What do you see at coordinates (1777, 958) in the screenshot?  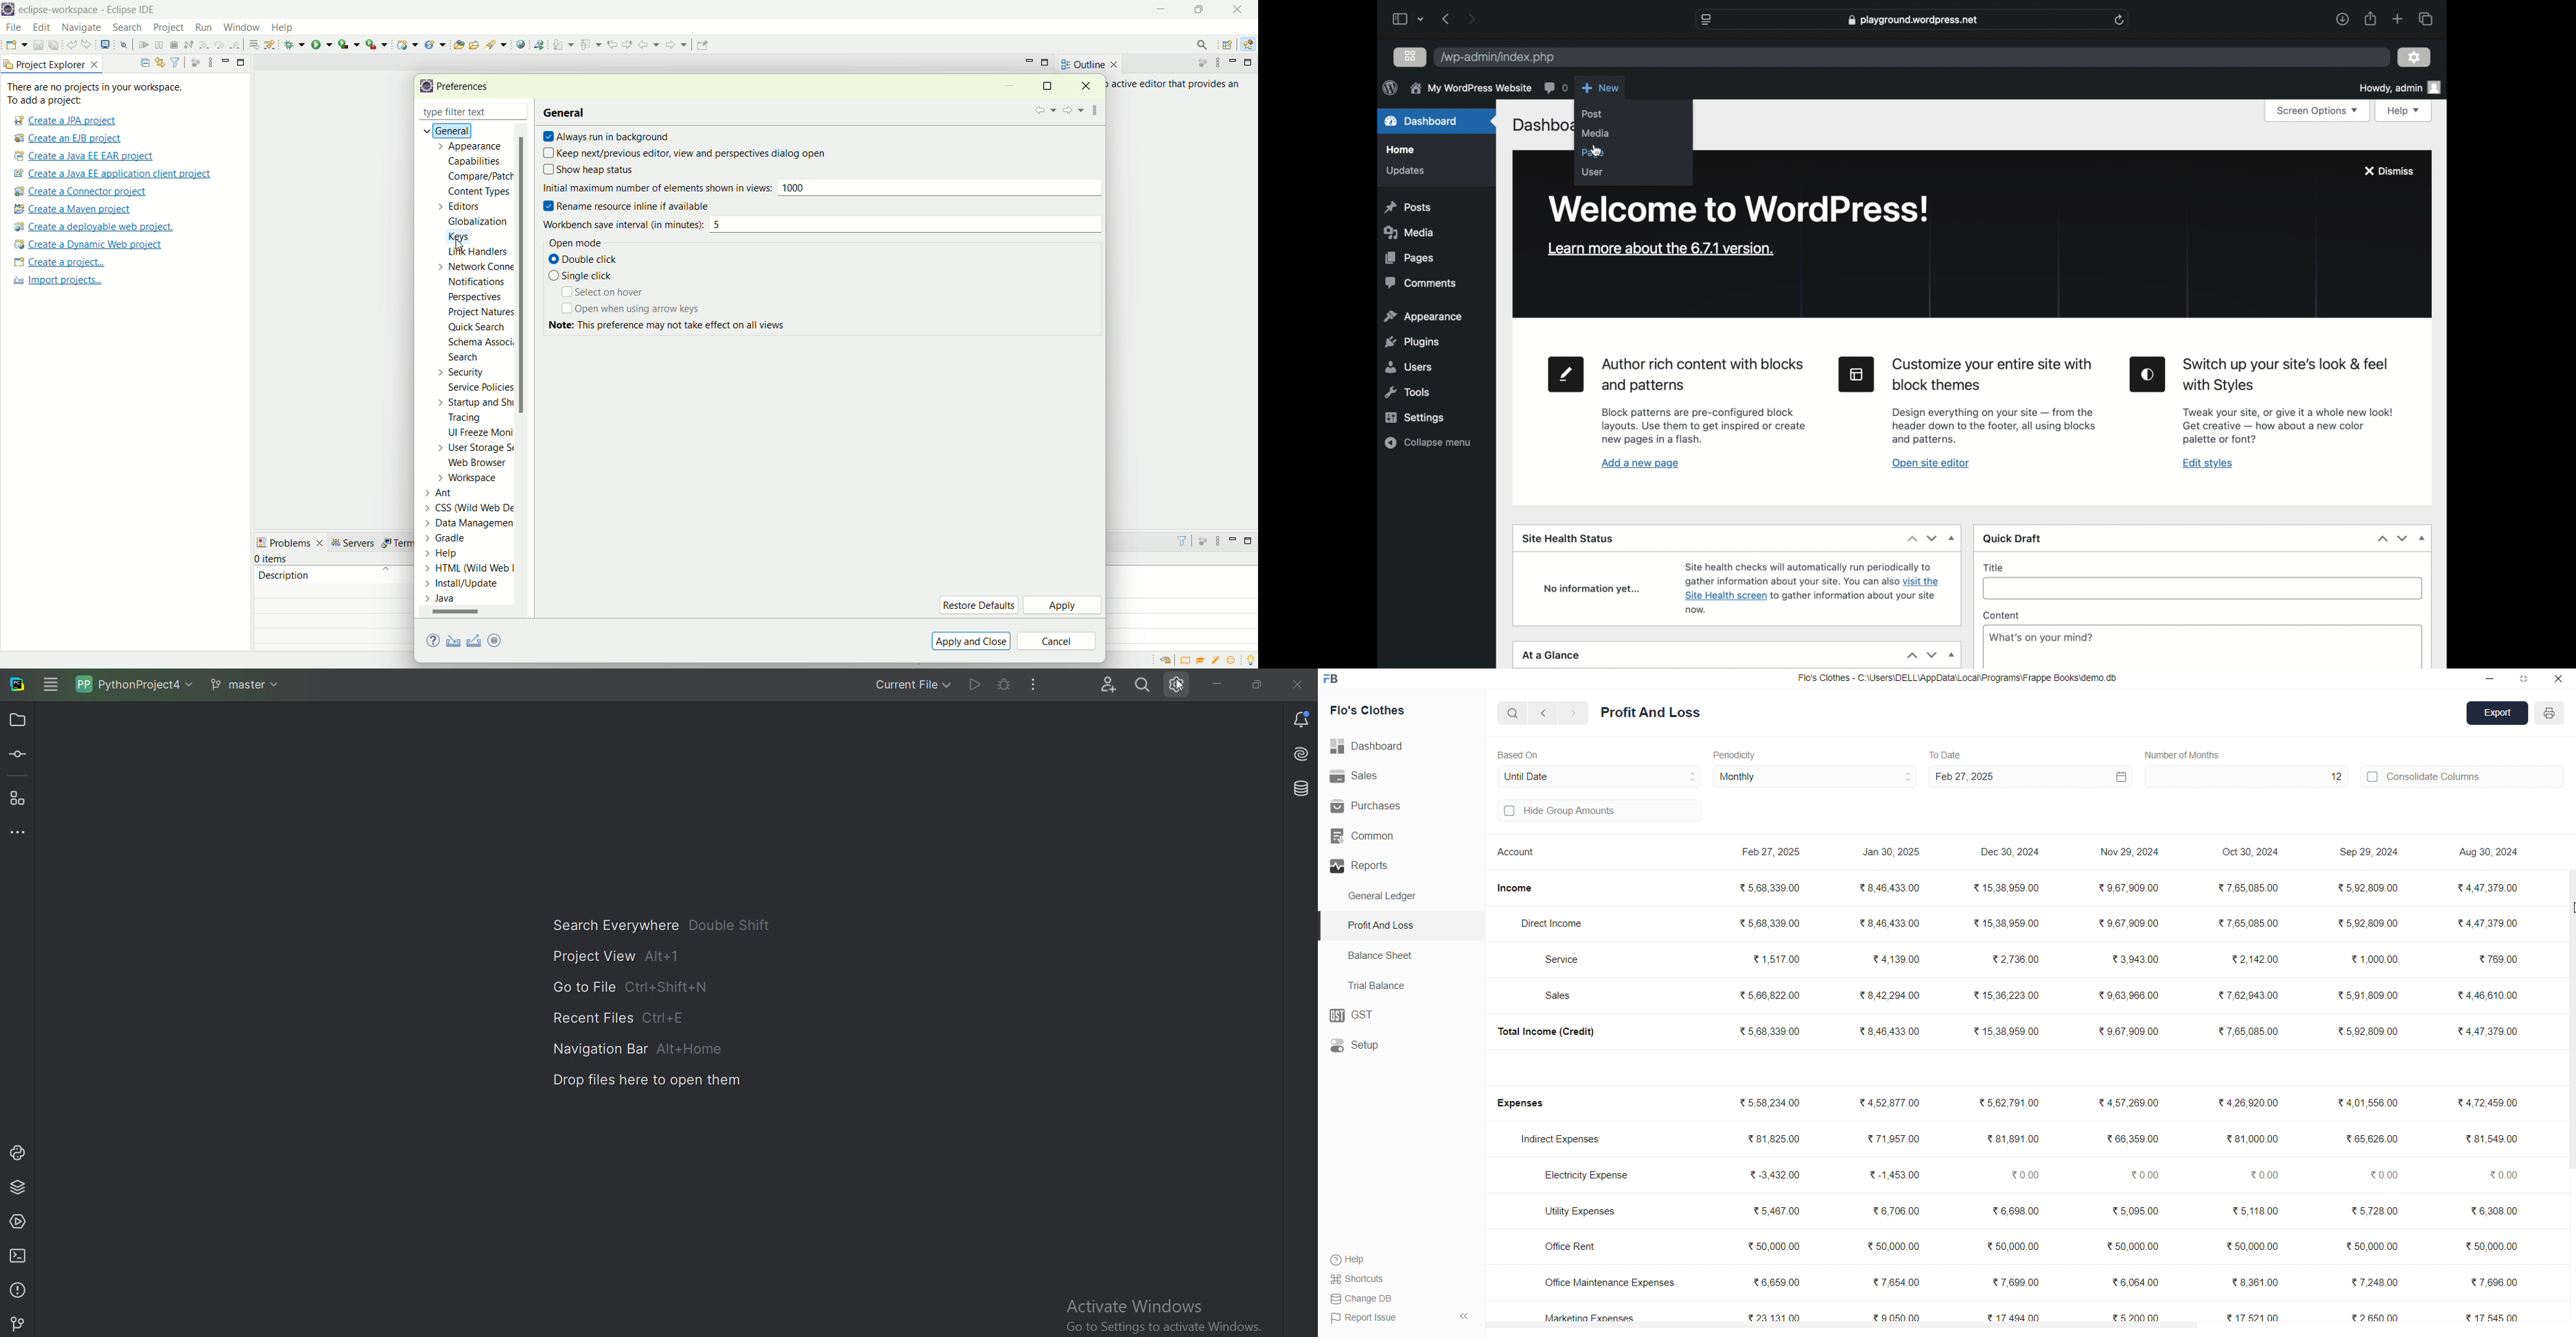 I see `₹ 1,517.00` at bounding box center [1777, 958].